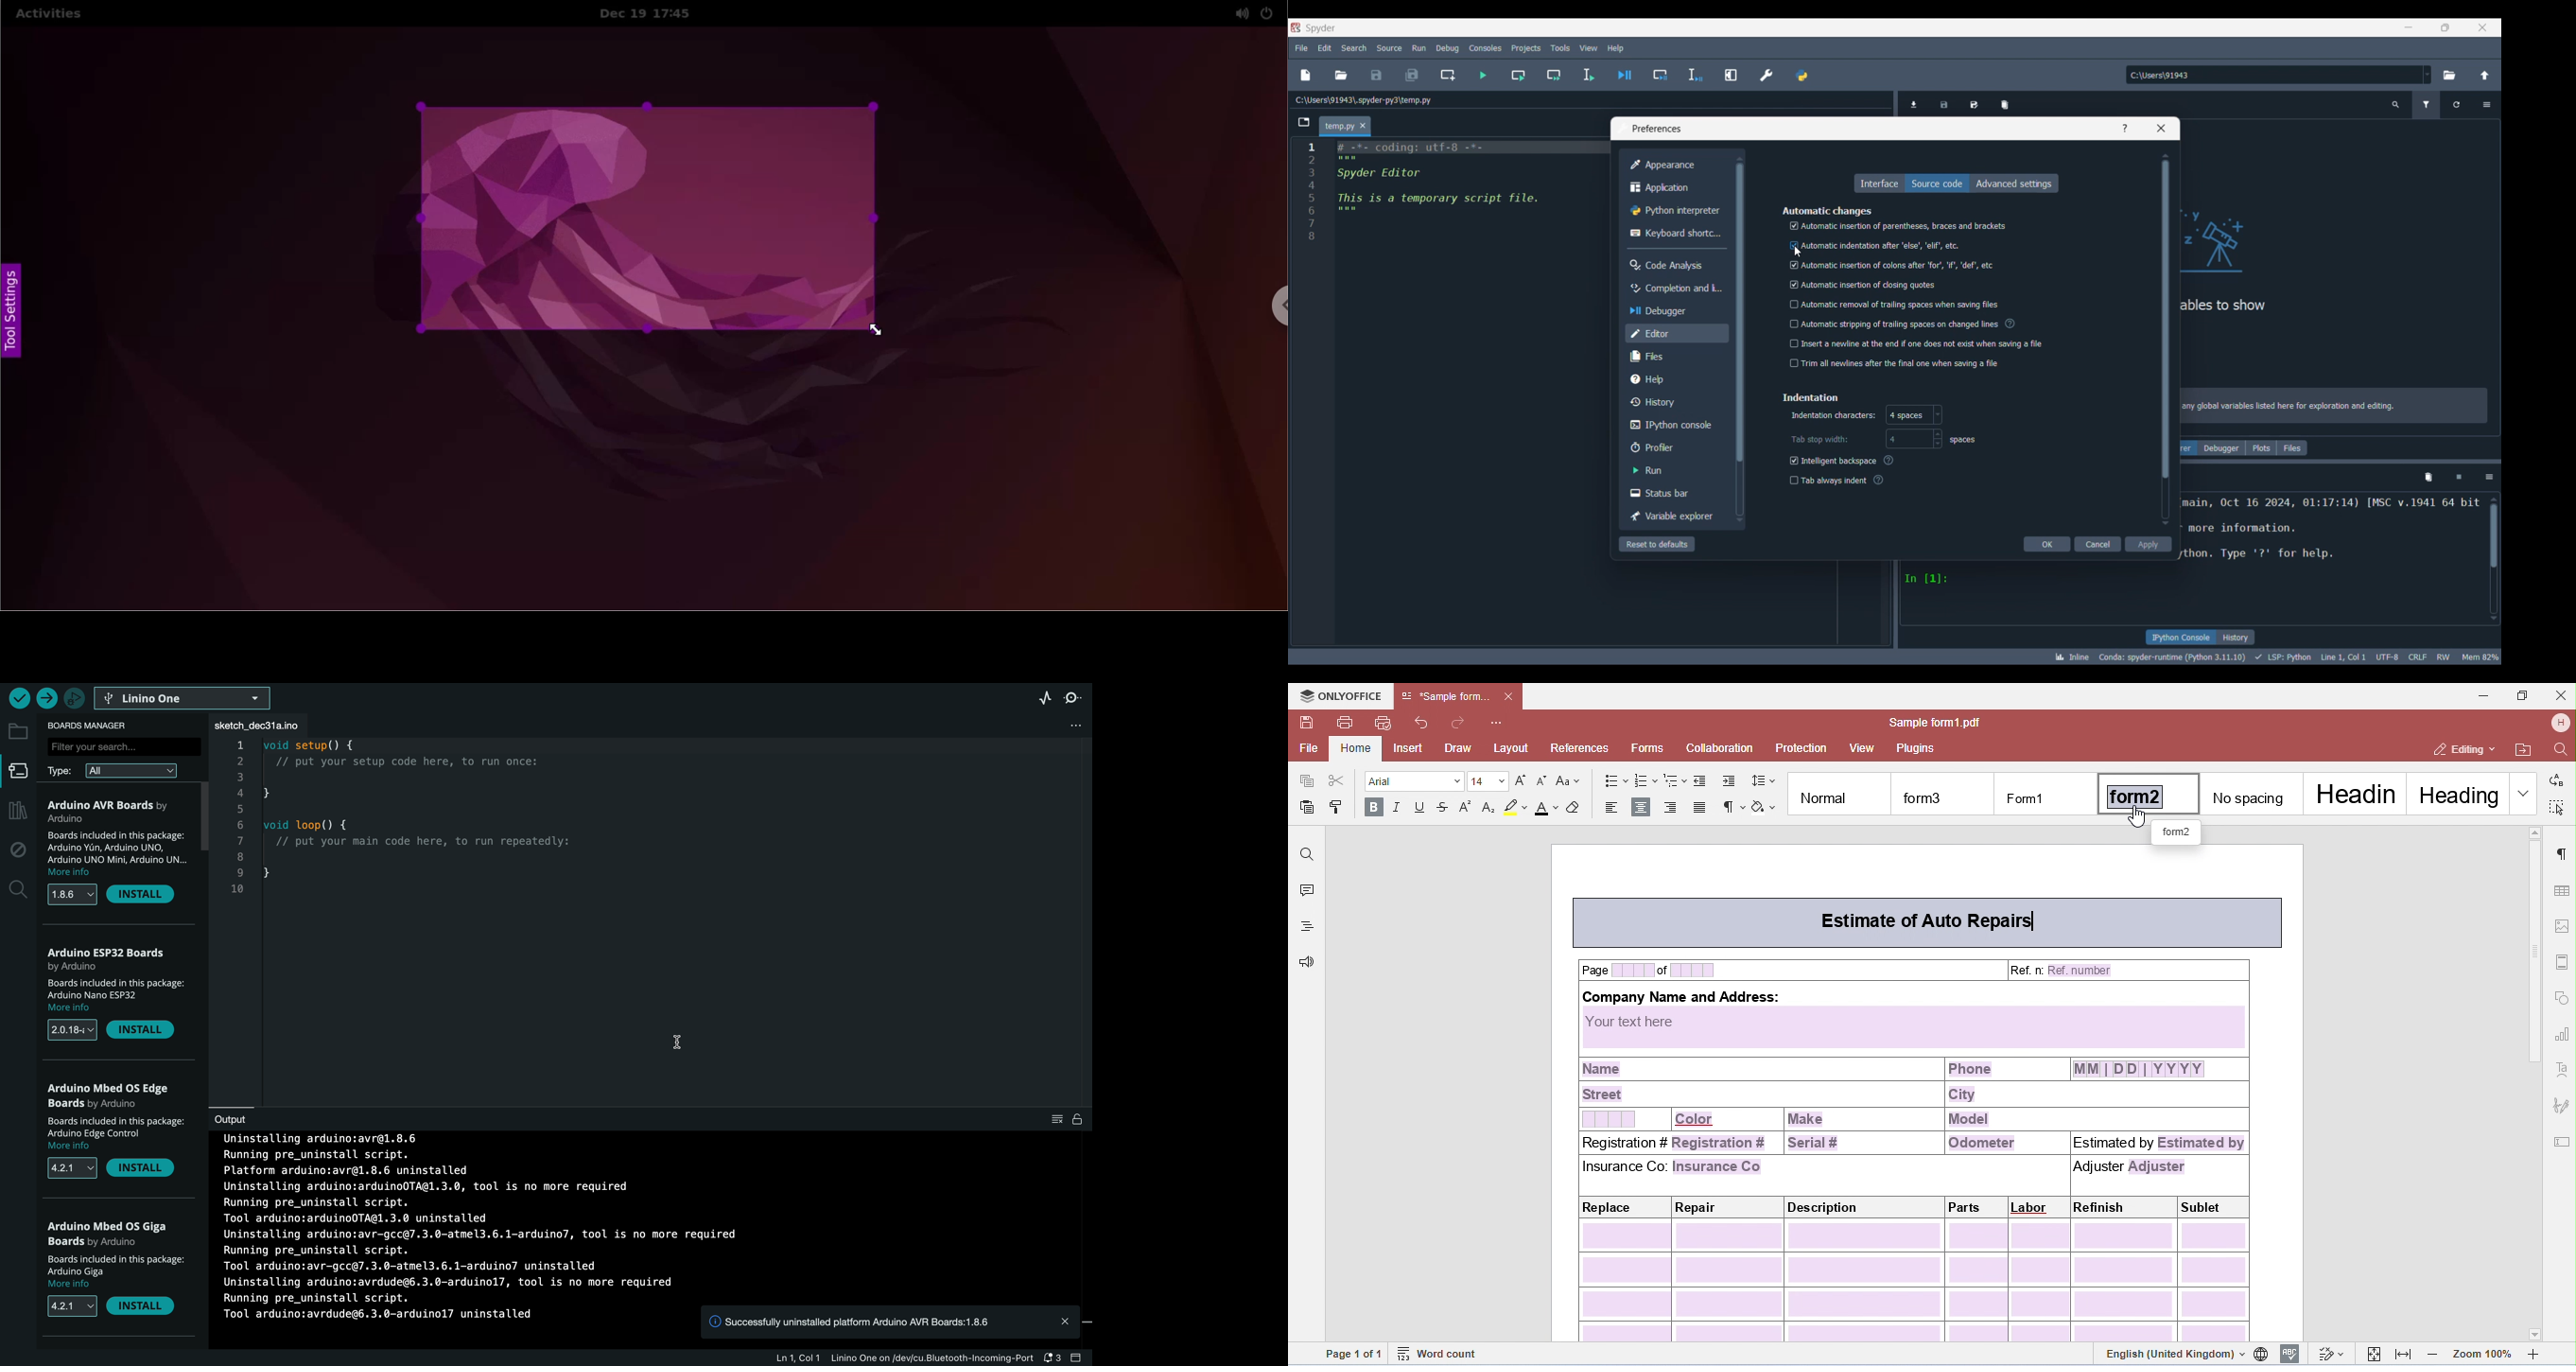 The height and width of the screenshot is (1372, 2576). Describe the element at coordinates (2332, 540) in the screenshot. I see `Code details` at that location.